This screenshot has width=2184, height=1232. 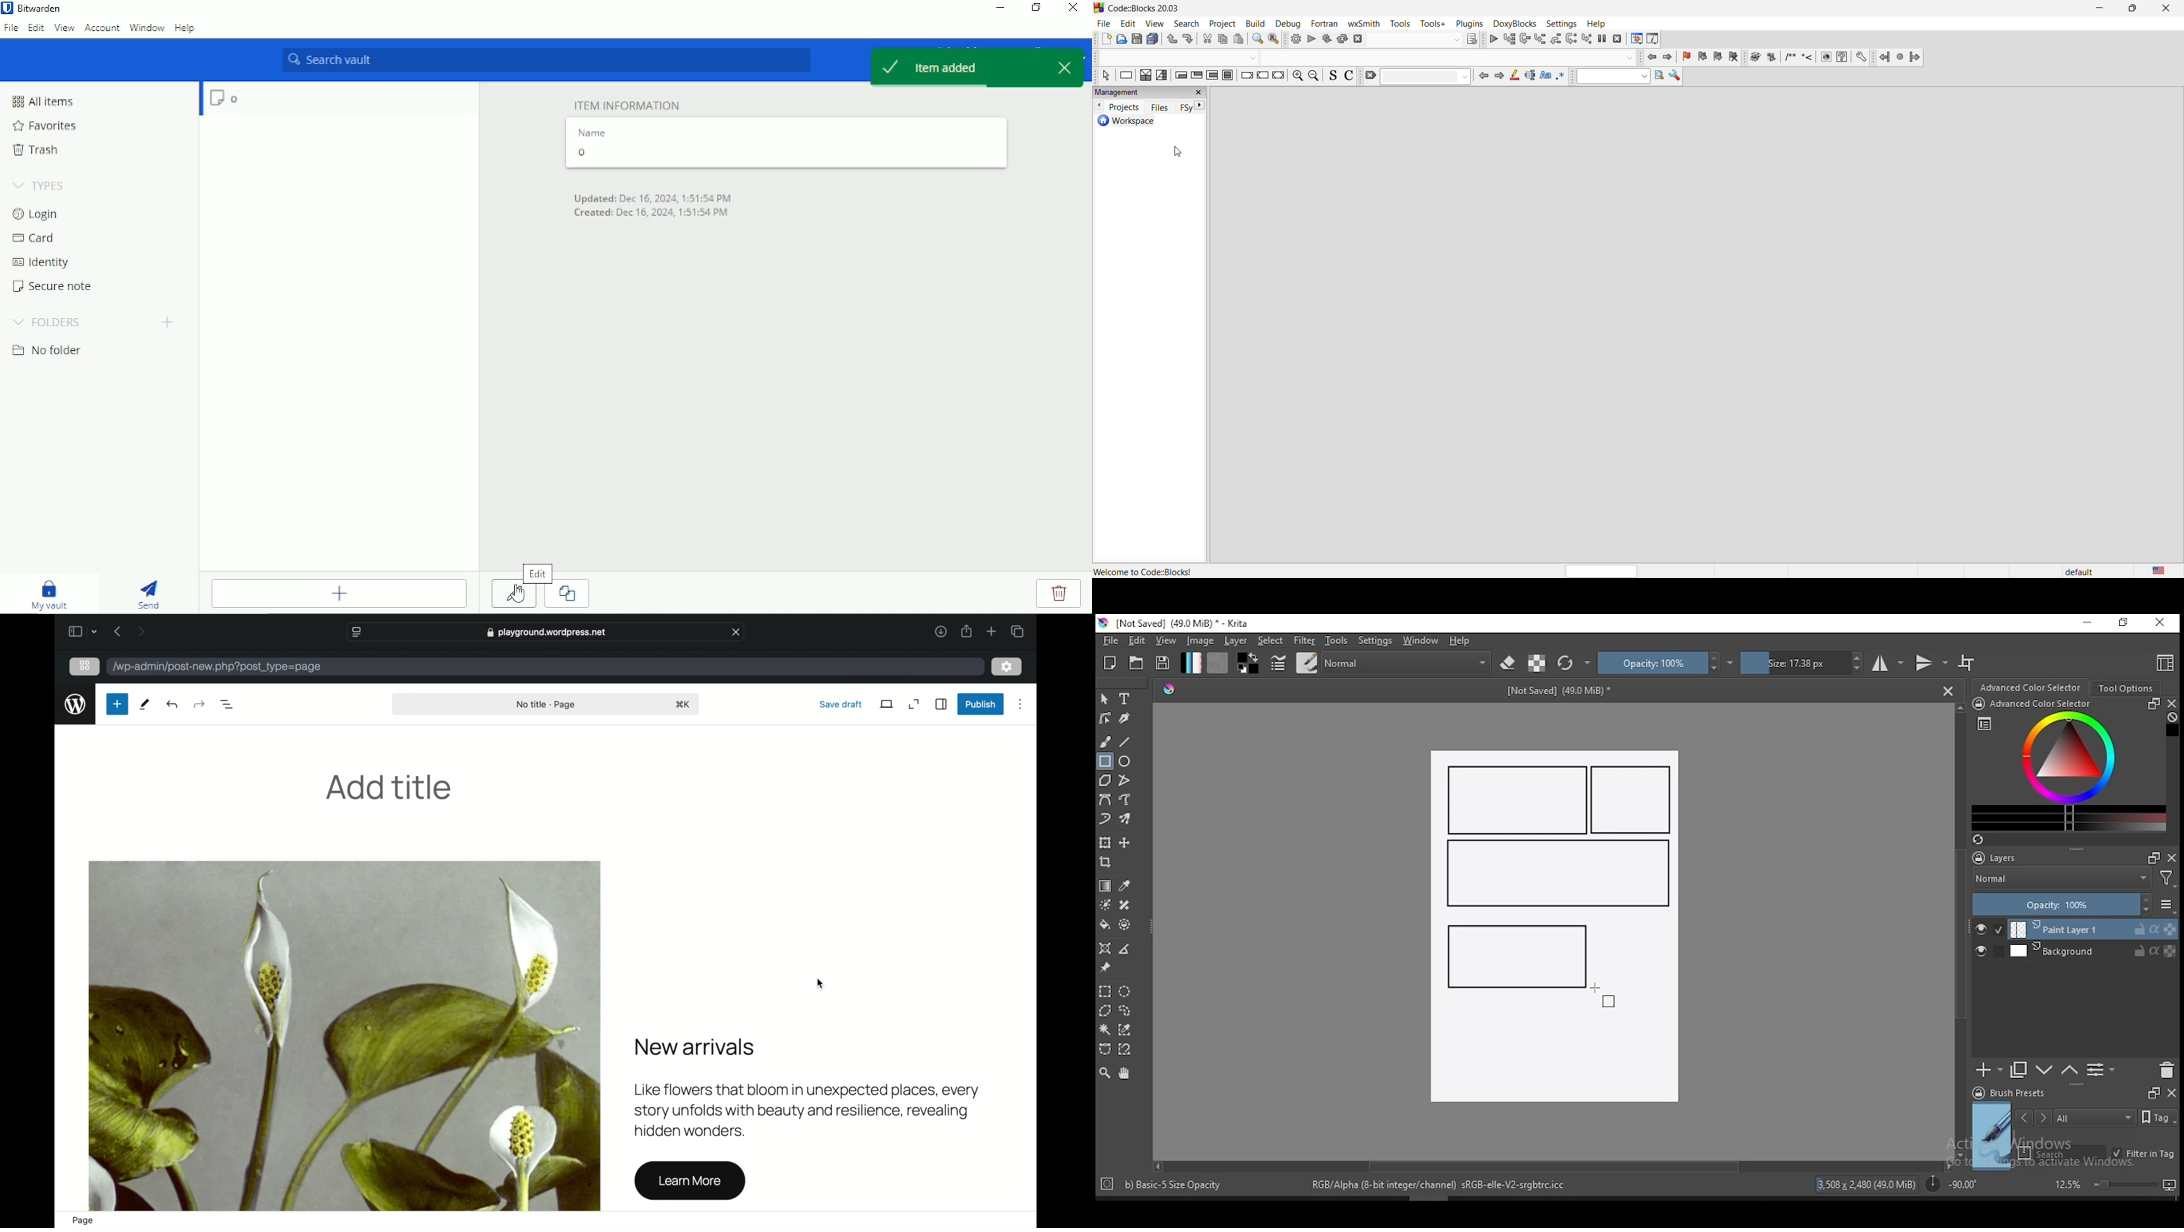 What do you see at coordinates (1408, 663) in the screenshot?
I see `blending mode` at bounding box center [1408, 663].